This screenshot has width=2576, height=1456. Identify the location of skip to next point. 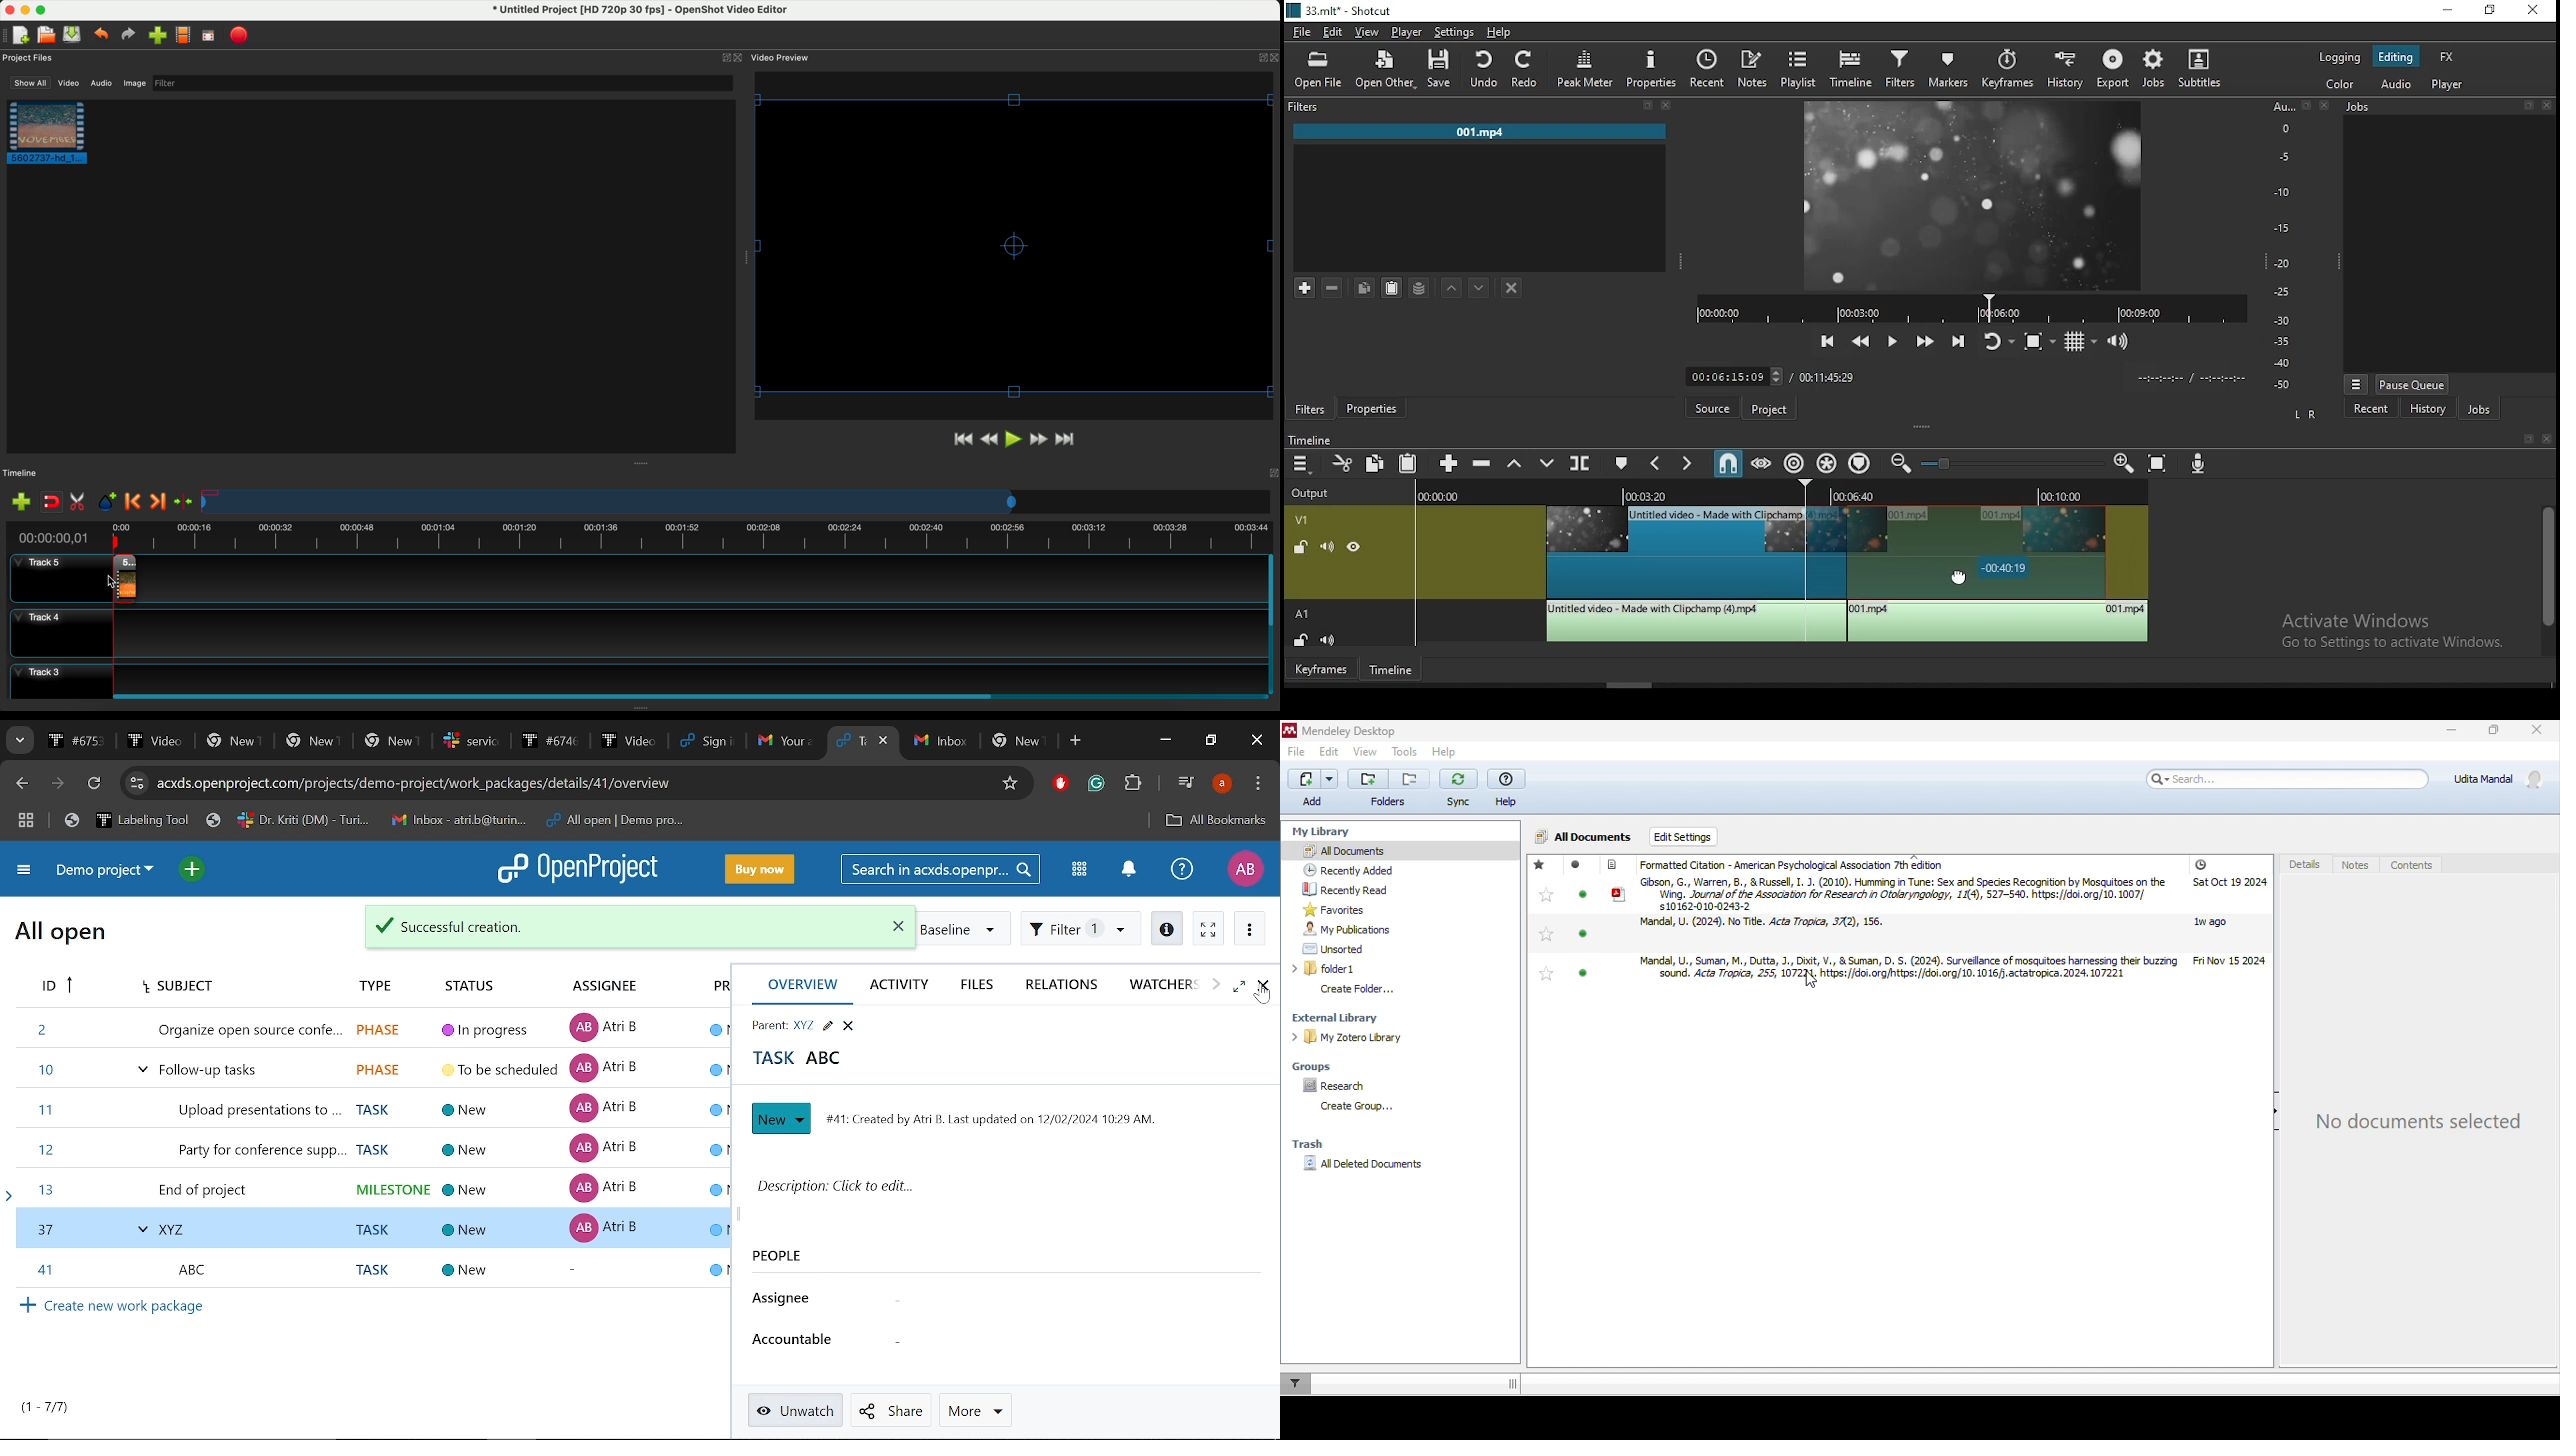
(1958, 342).